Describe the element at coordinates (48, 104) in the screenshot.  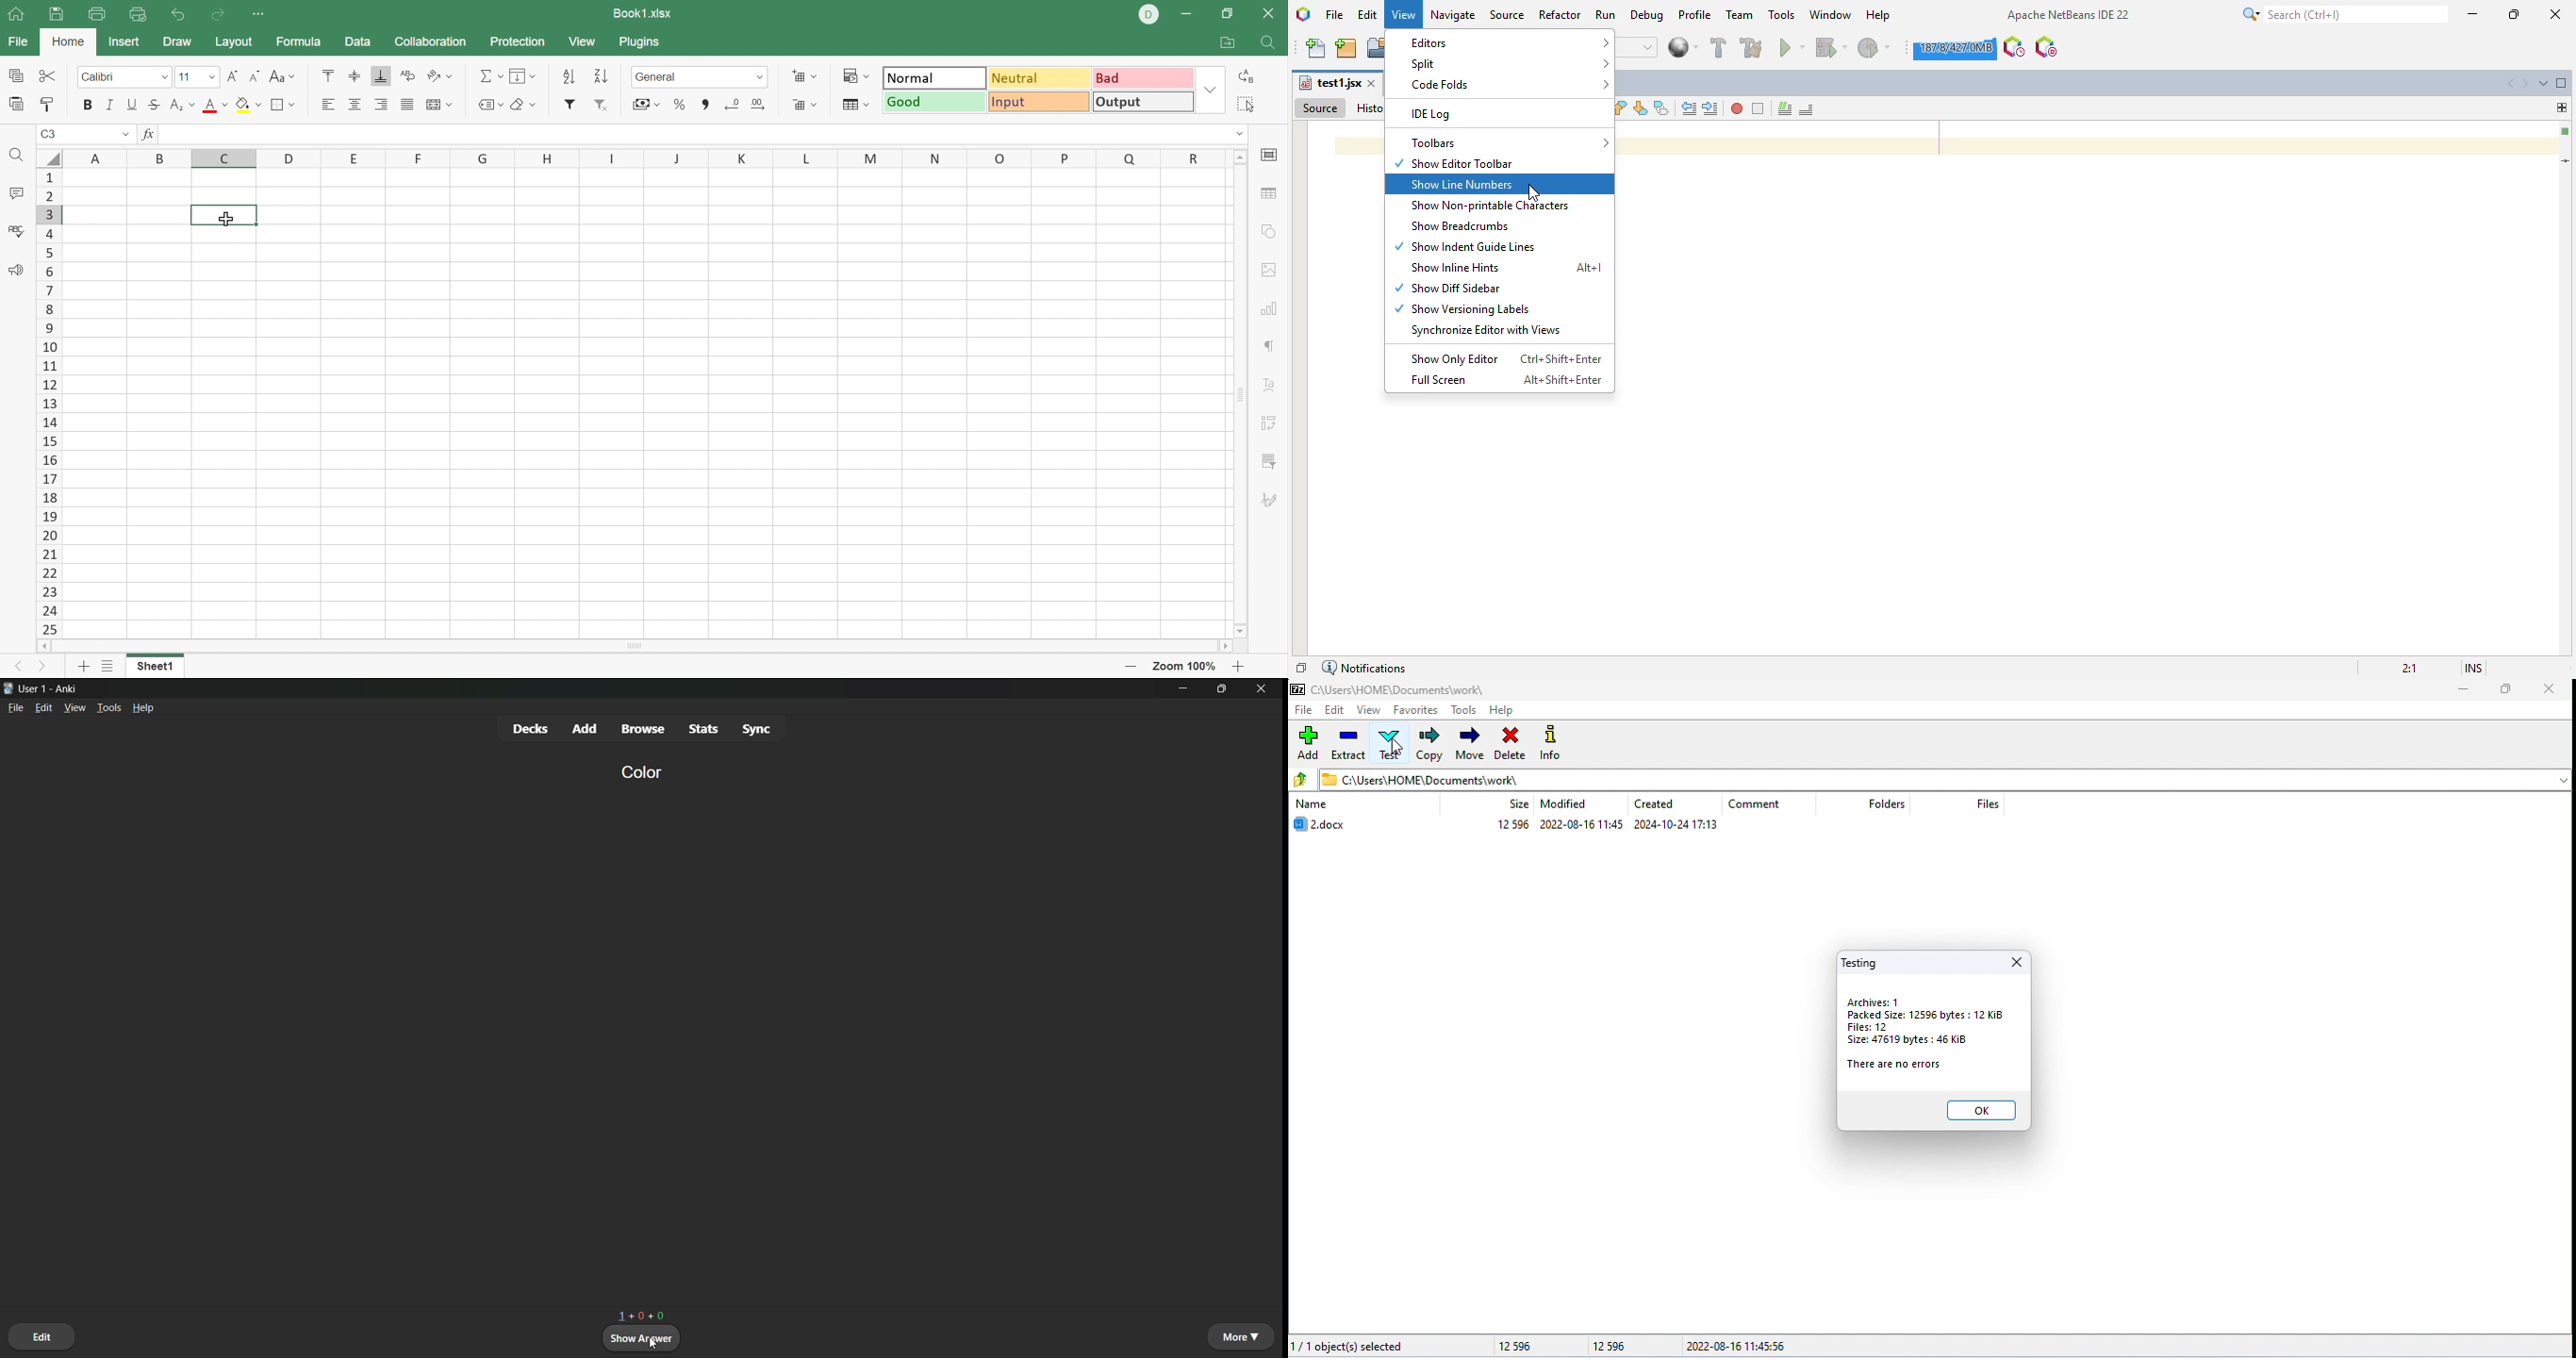
I see `Copy style` at that location.